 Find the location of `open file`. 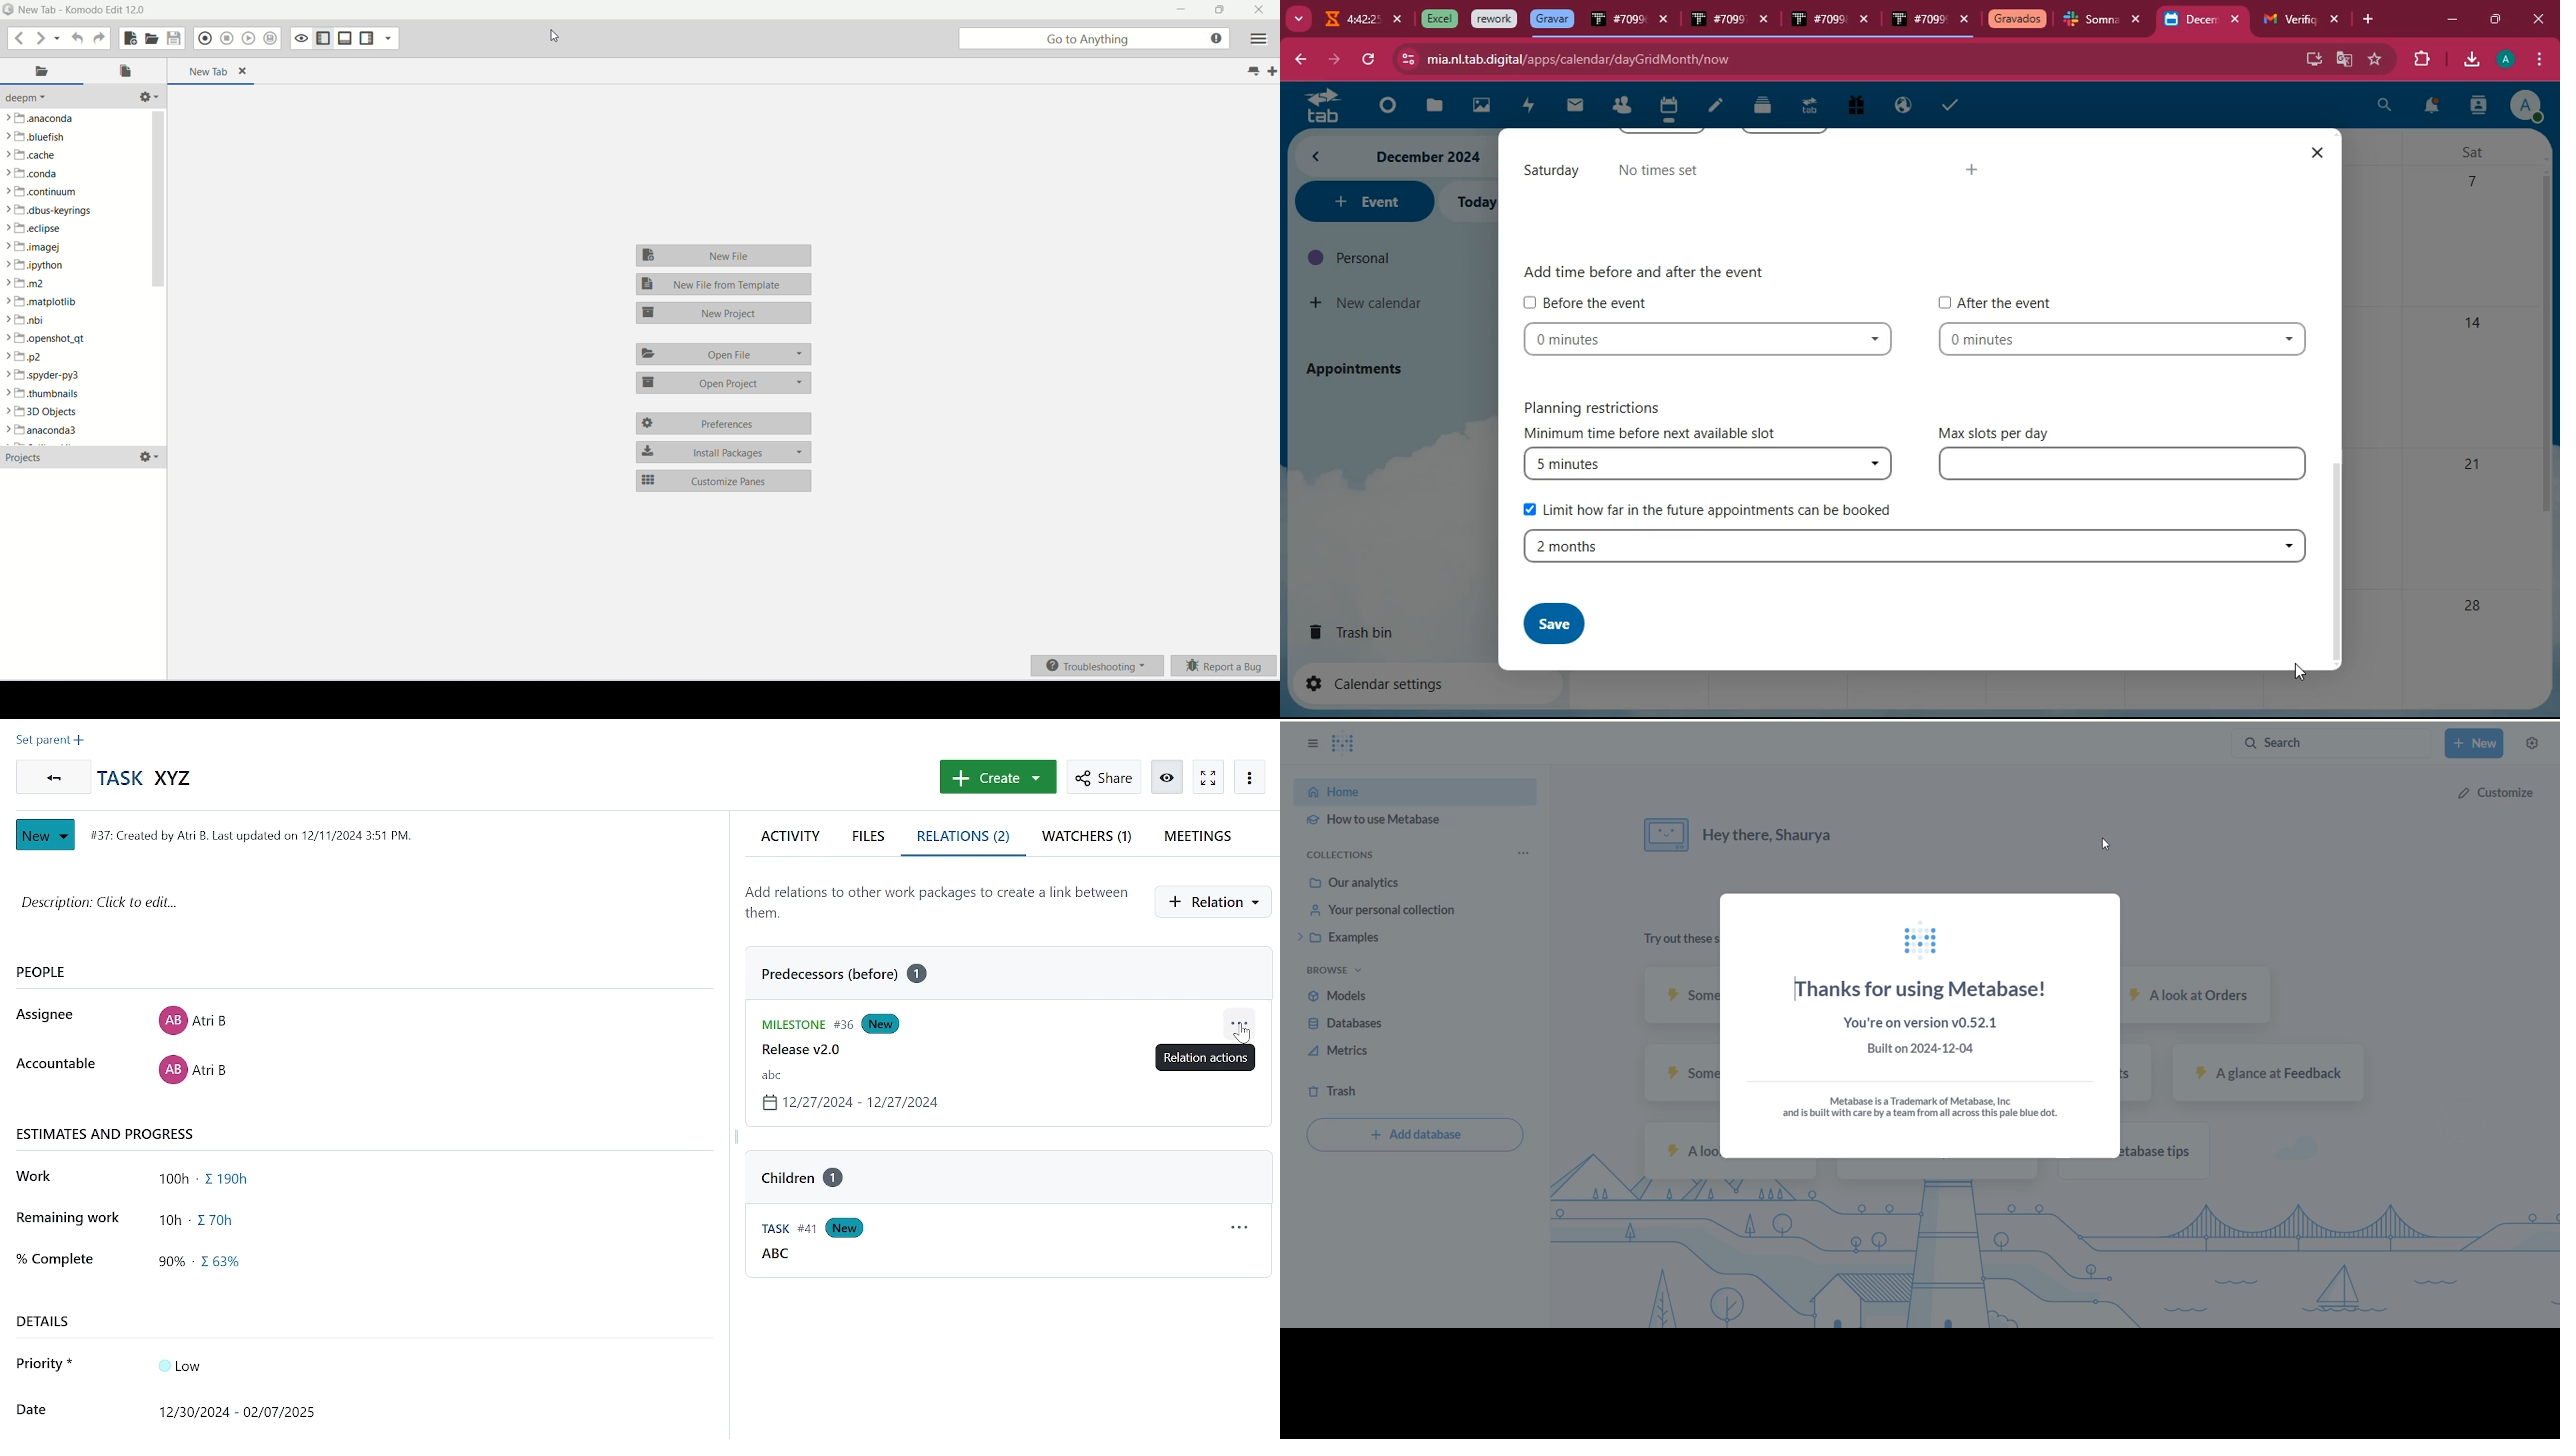

open file is located at coordinates (153, 38).